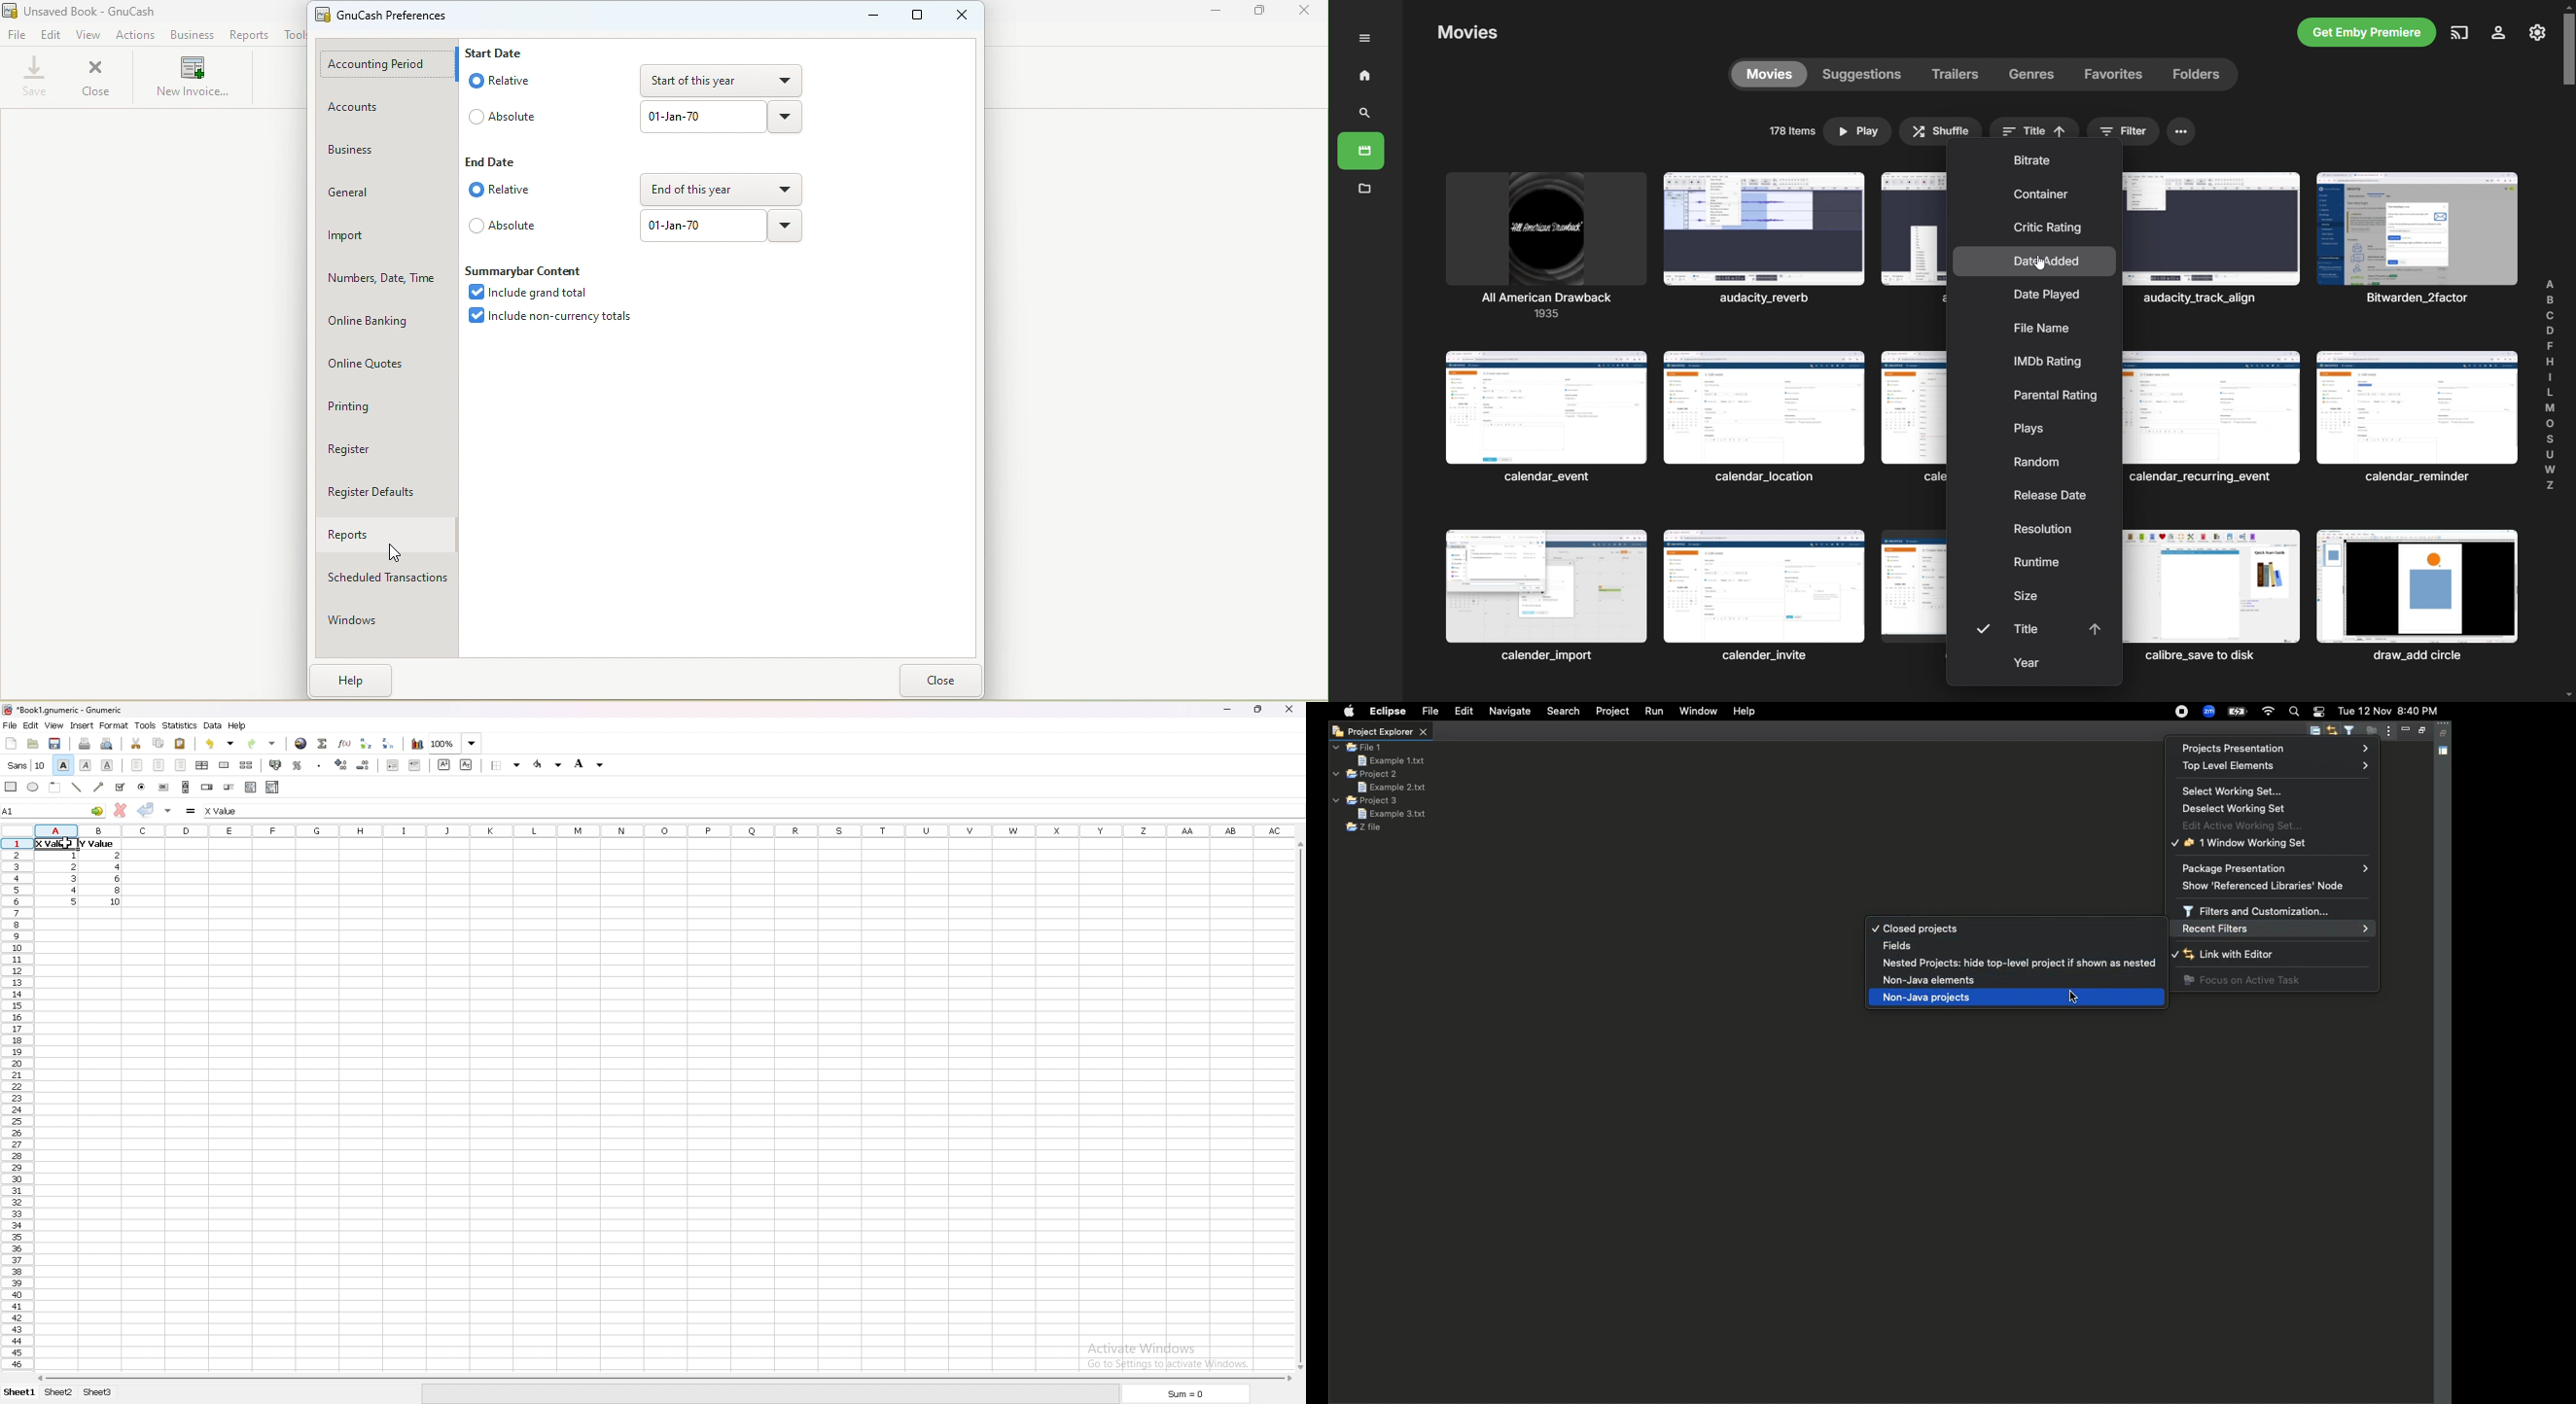 This screenshot has width=2576, height=1428. Describe the element at coordinates (386, 367) in the screenshot. I see `Online quotes` at that location.